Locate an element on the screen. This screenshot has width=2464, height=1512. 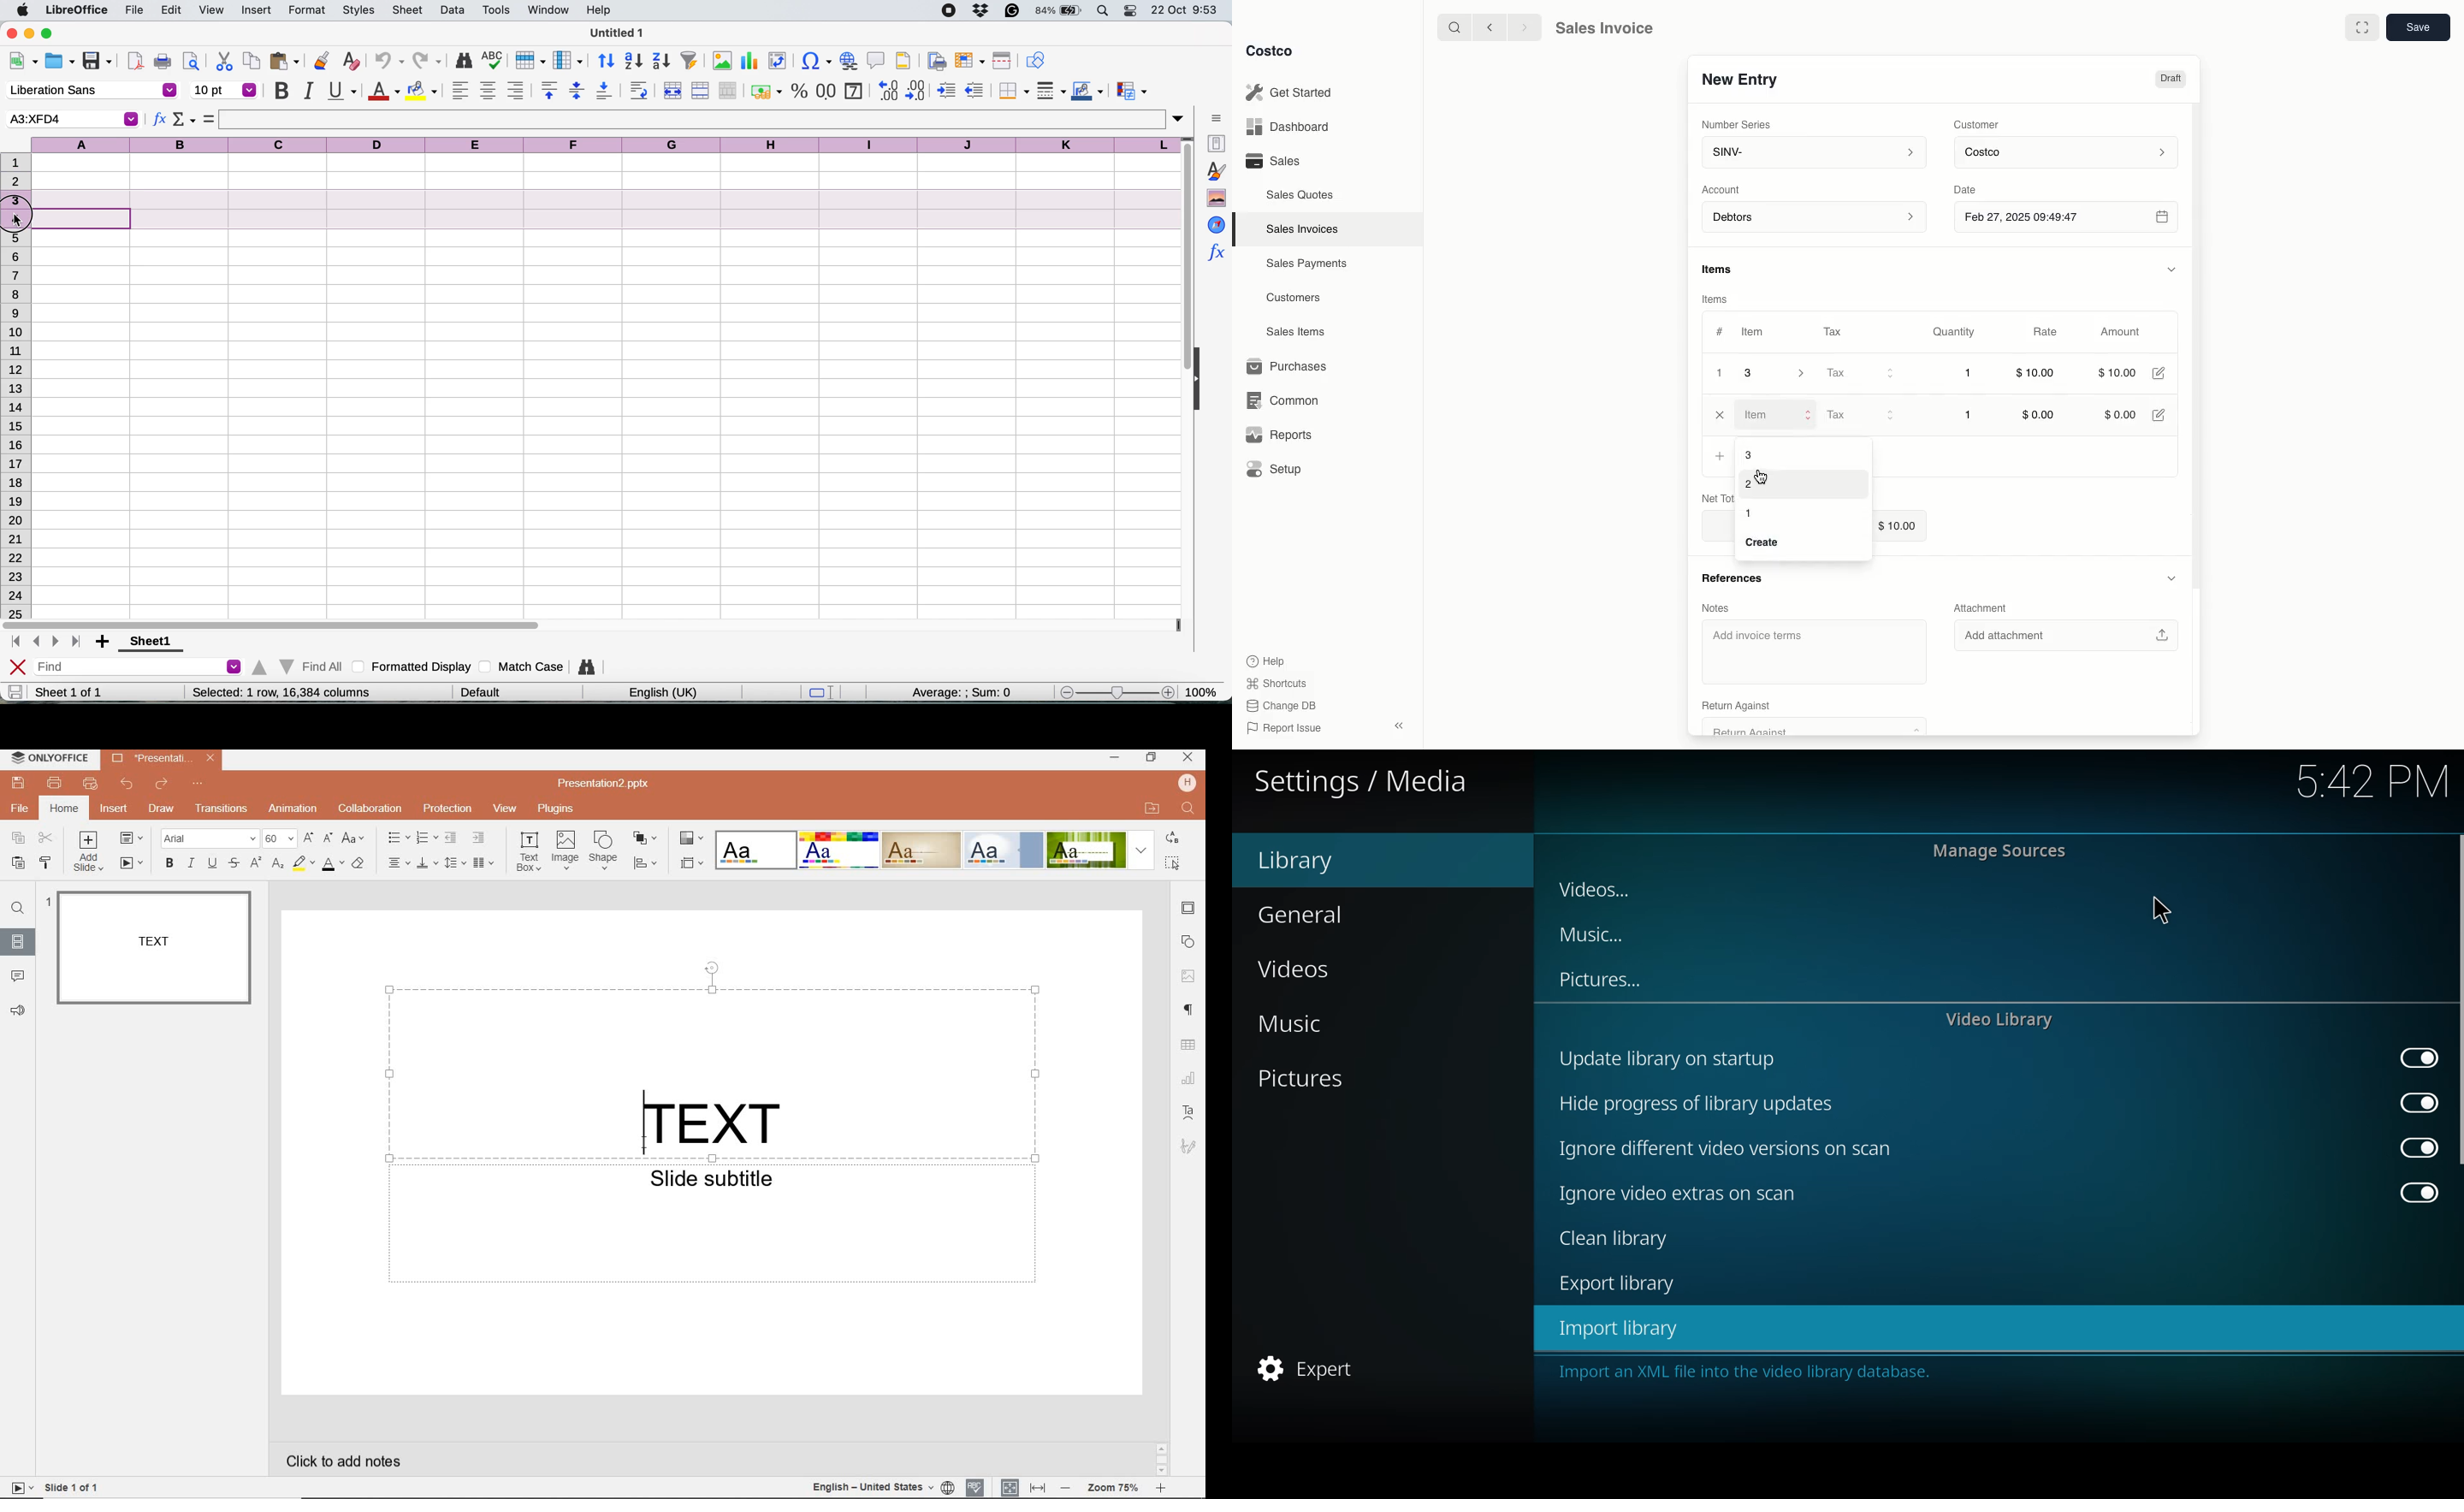
english uk is located at coordinates (663, 693).